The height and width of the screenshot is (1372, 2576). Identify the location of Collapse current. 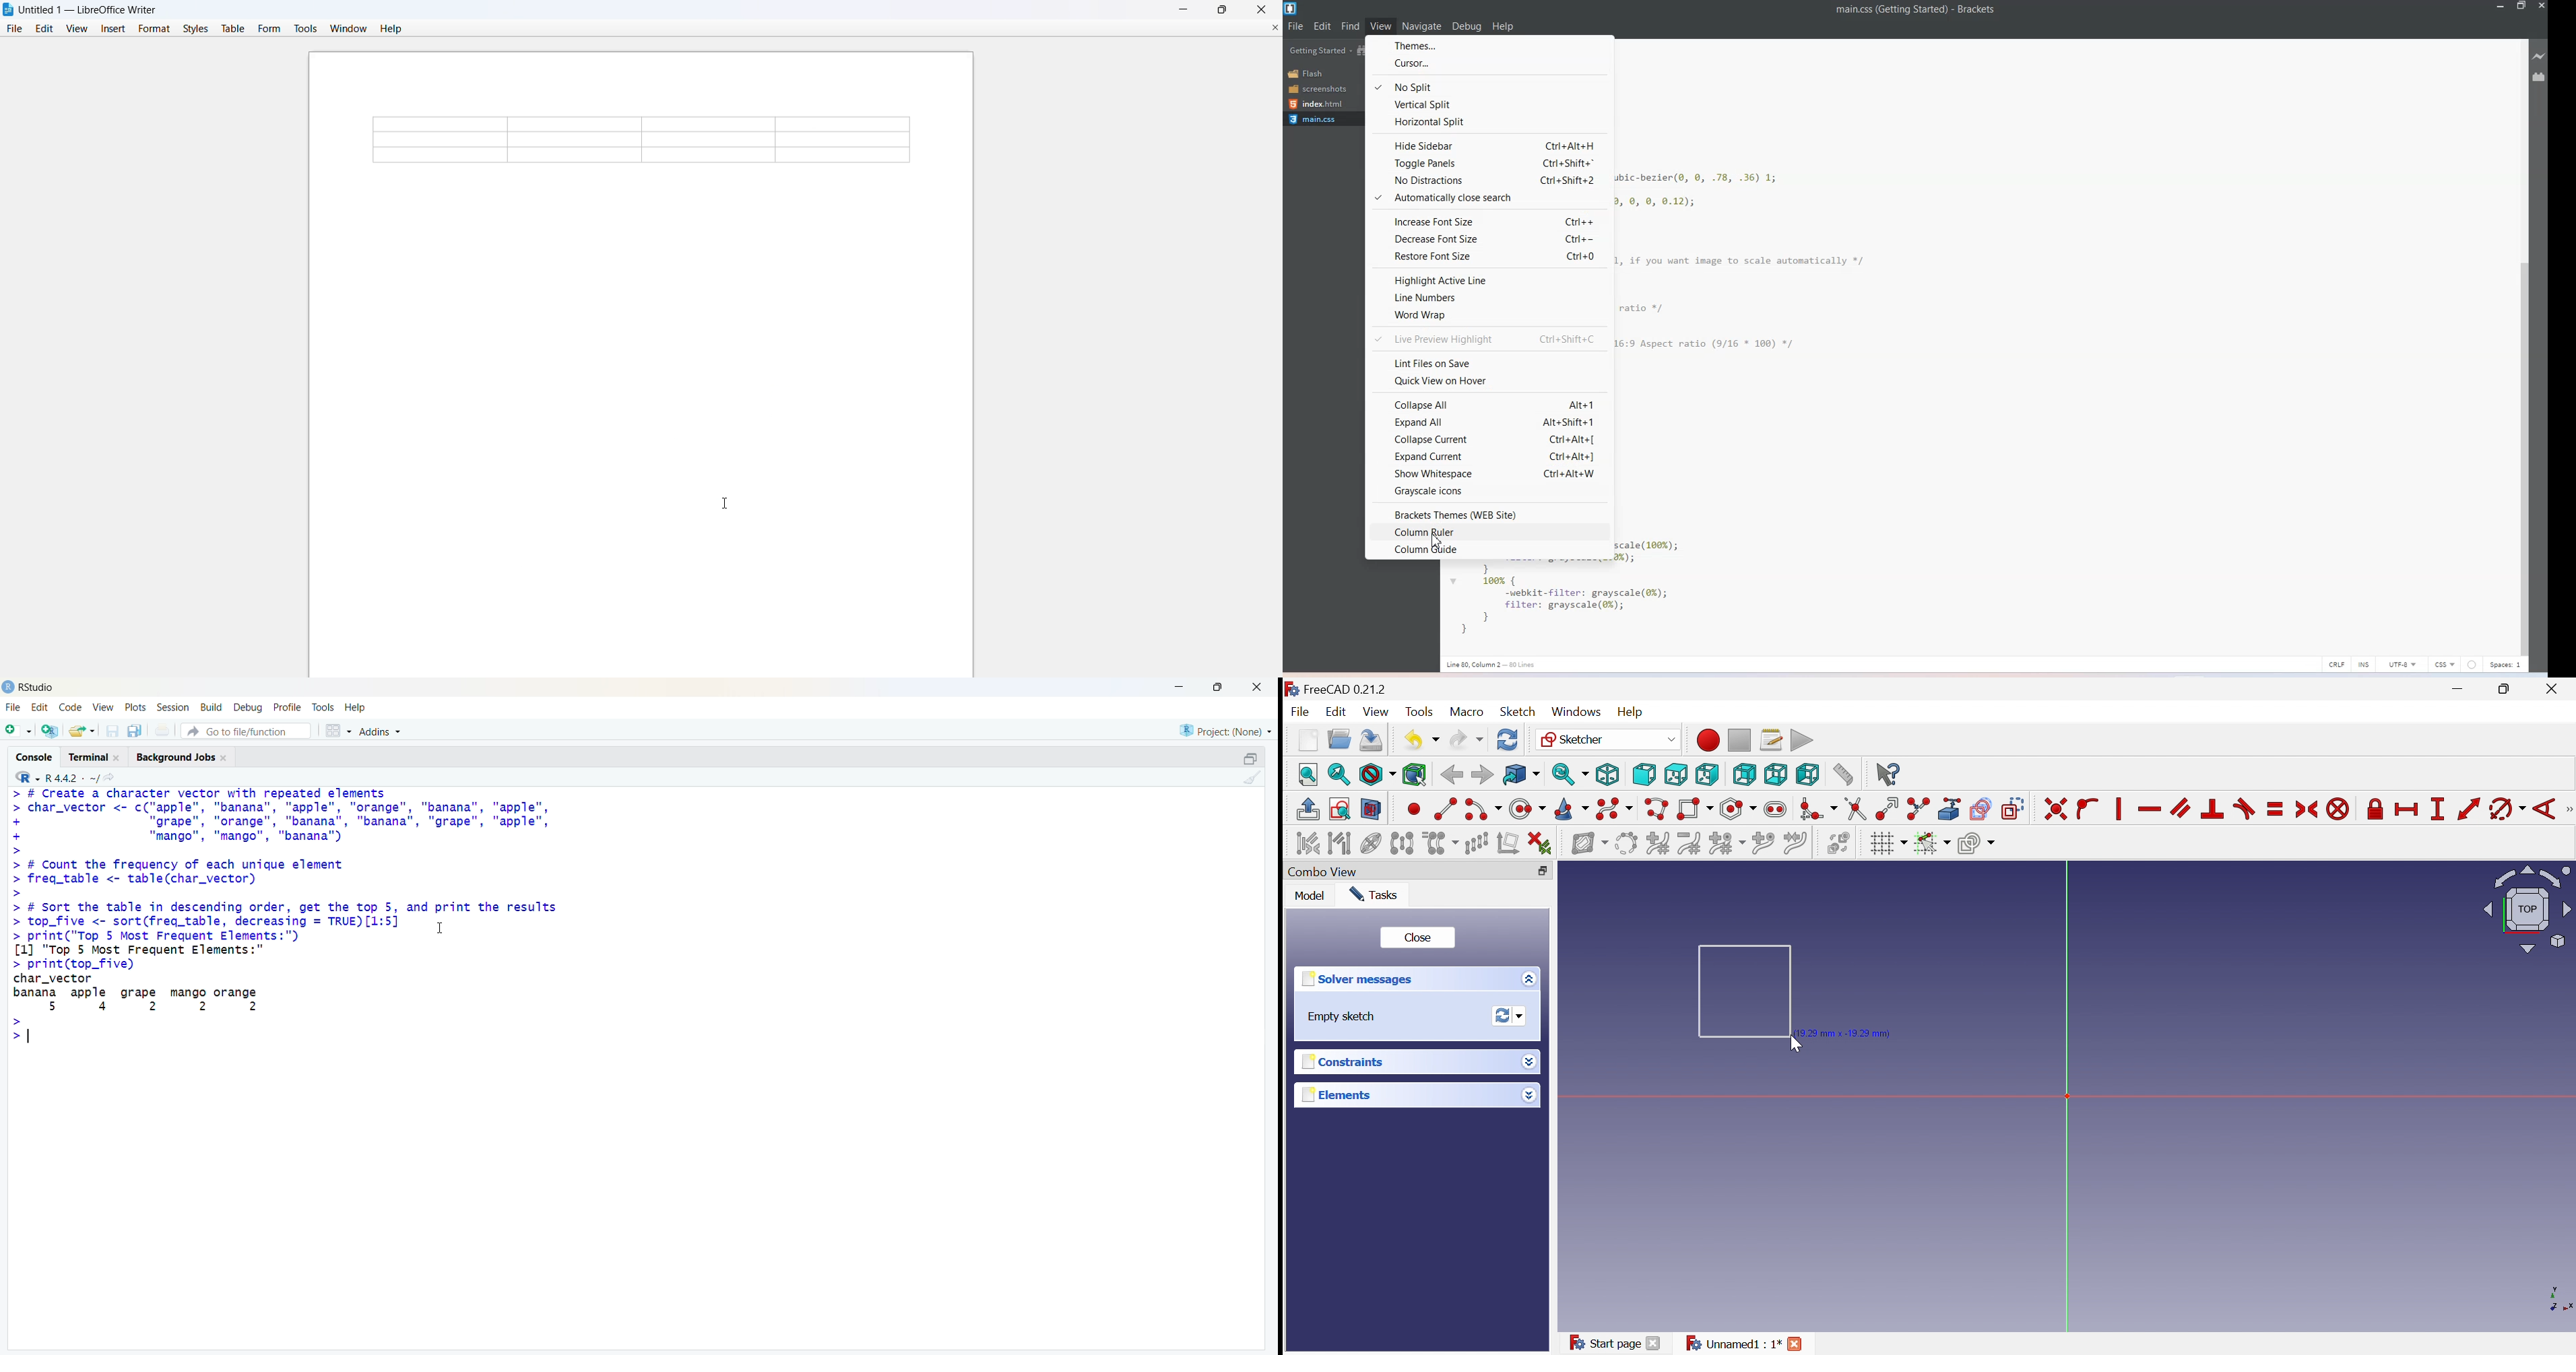
(1490, 440).